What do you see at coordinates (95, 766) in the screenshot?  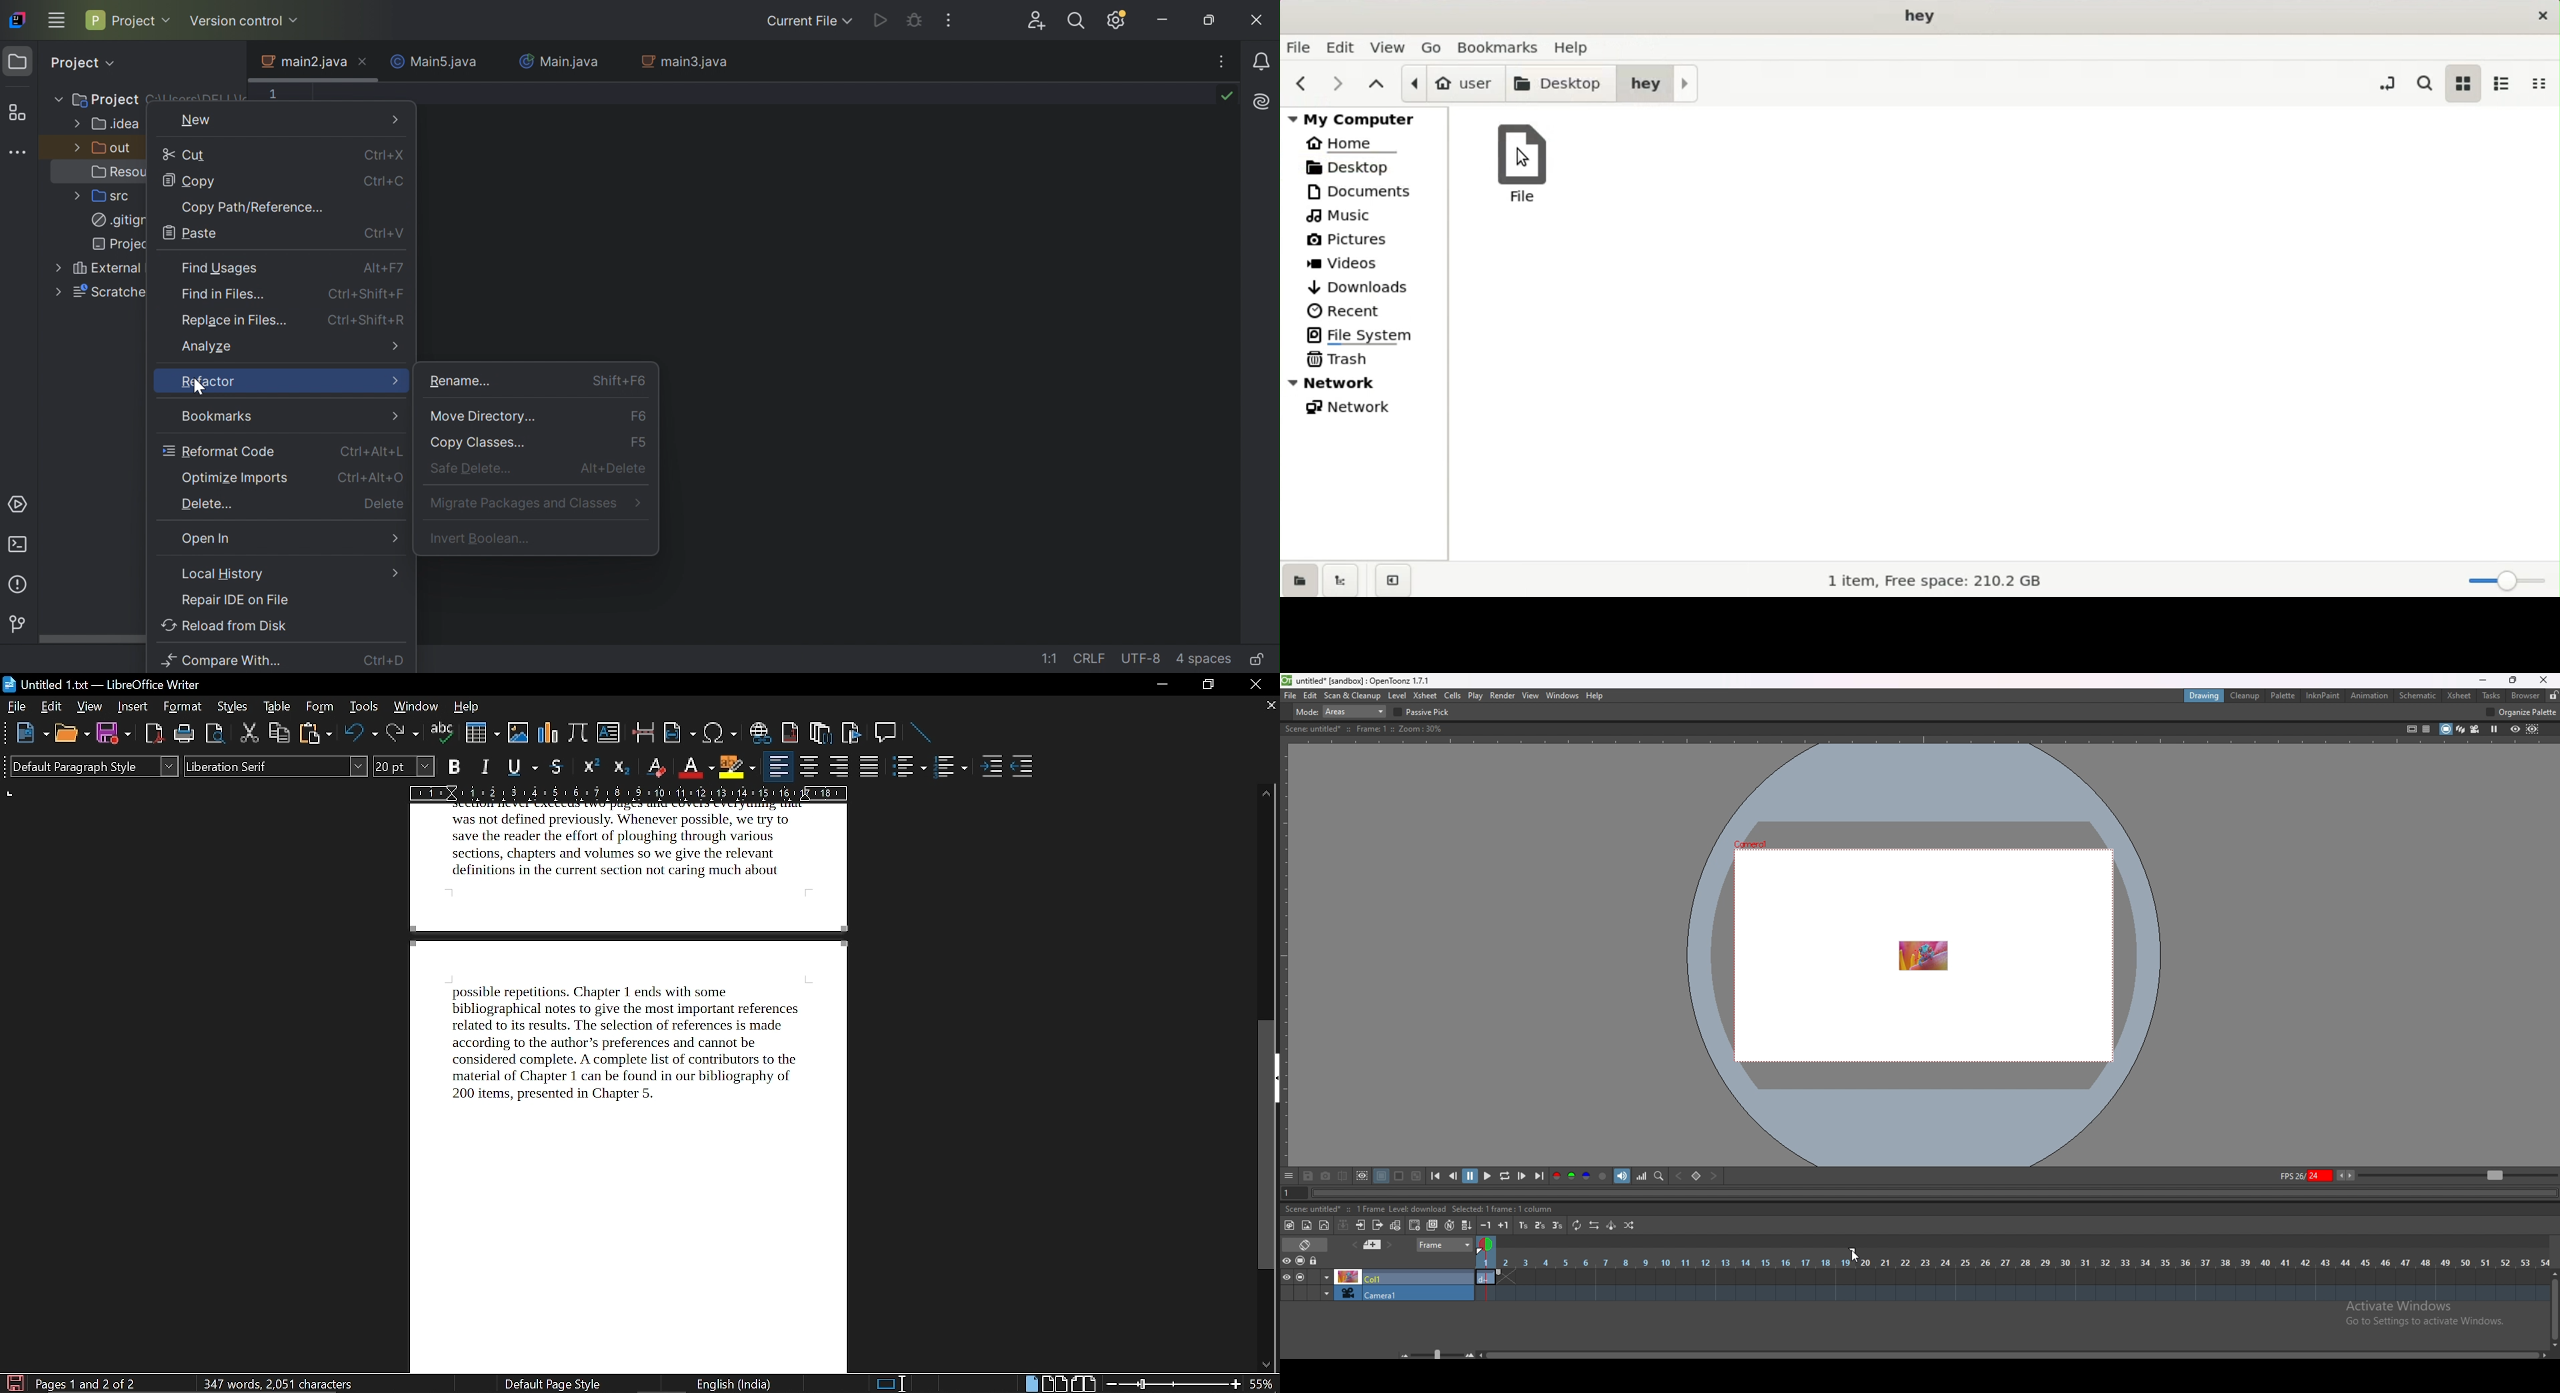 I see `paragraph style` at bounding box center [95, 766].